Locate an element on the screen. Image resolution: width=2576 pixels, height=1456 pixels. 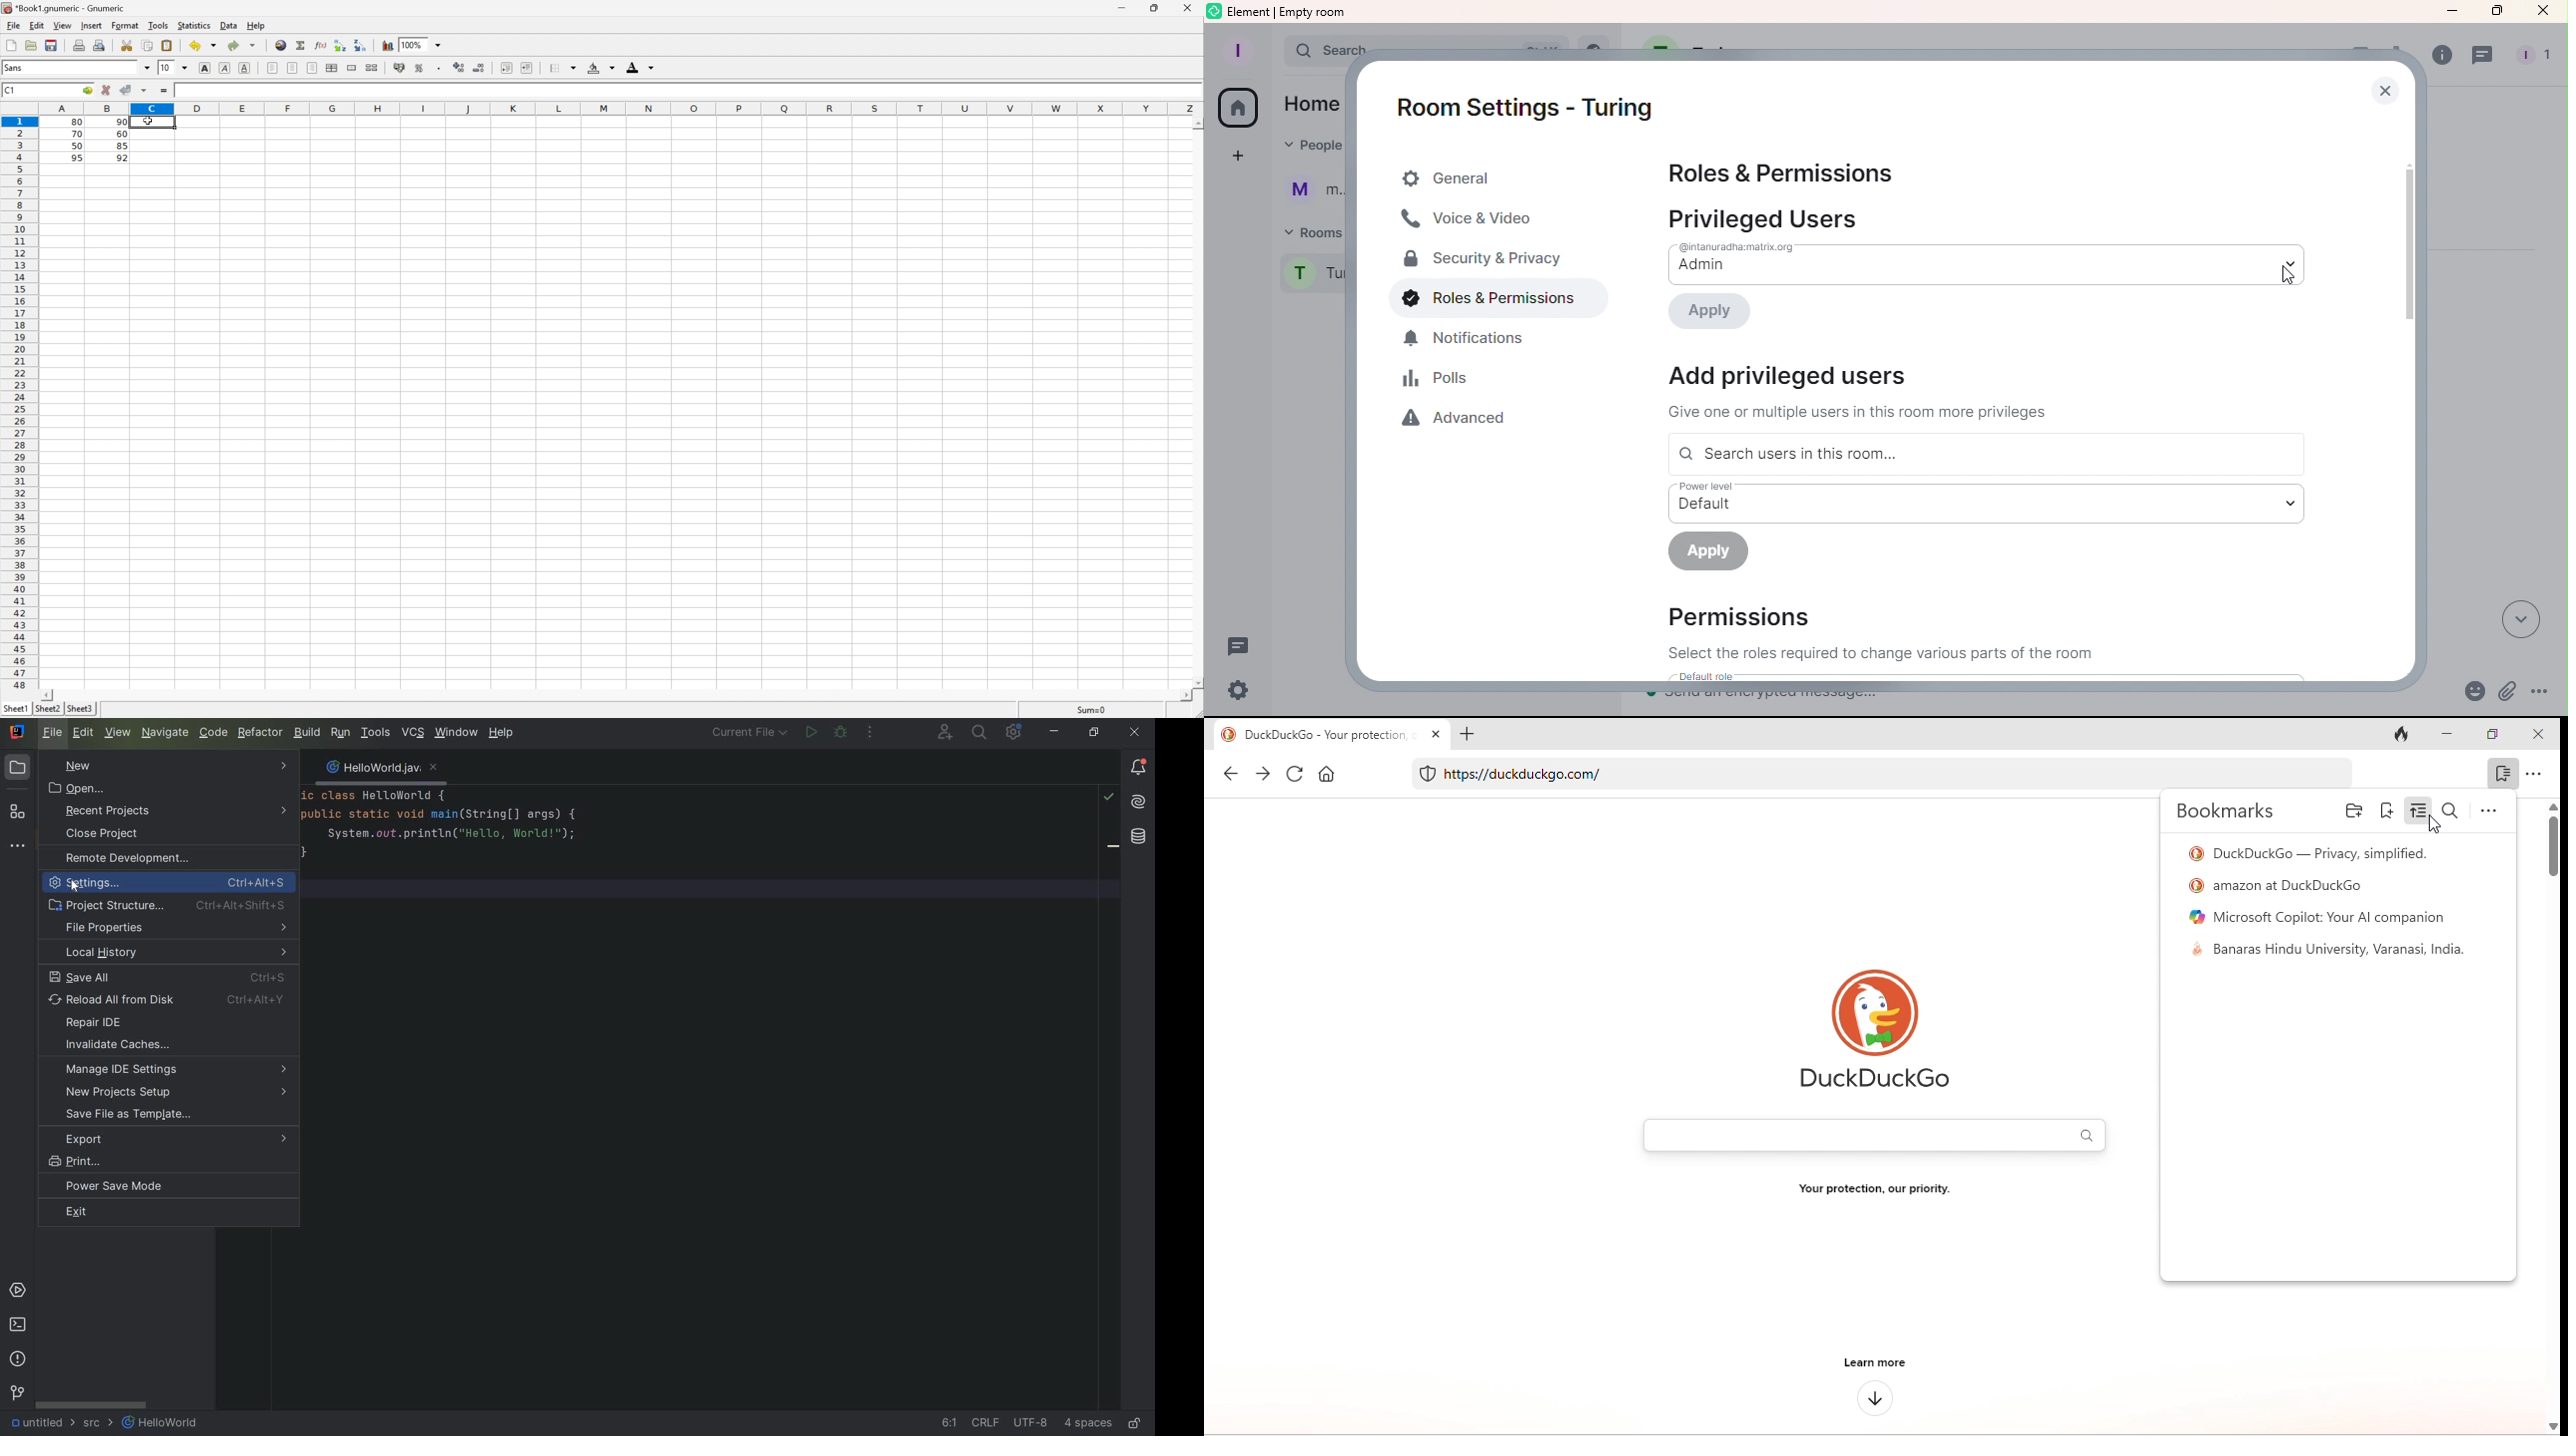
Merge ranges of cells is located at coordinates (352, 68).